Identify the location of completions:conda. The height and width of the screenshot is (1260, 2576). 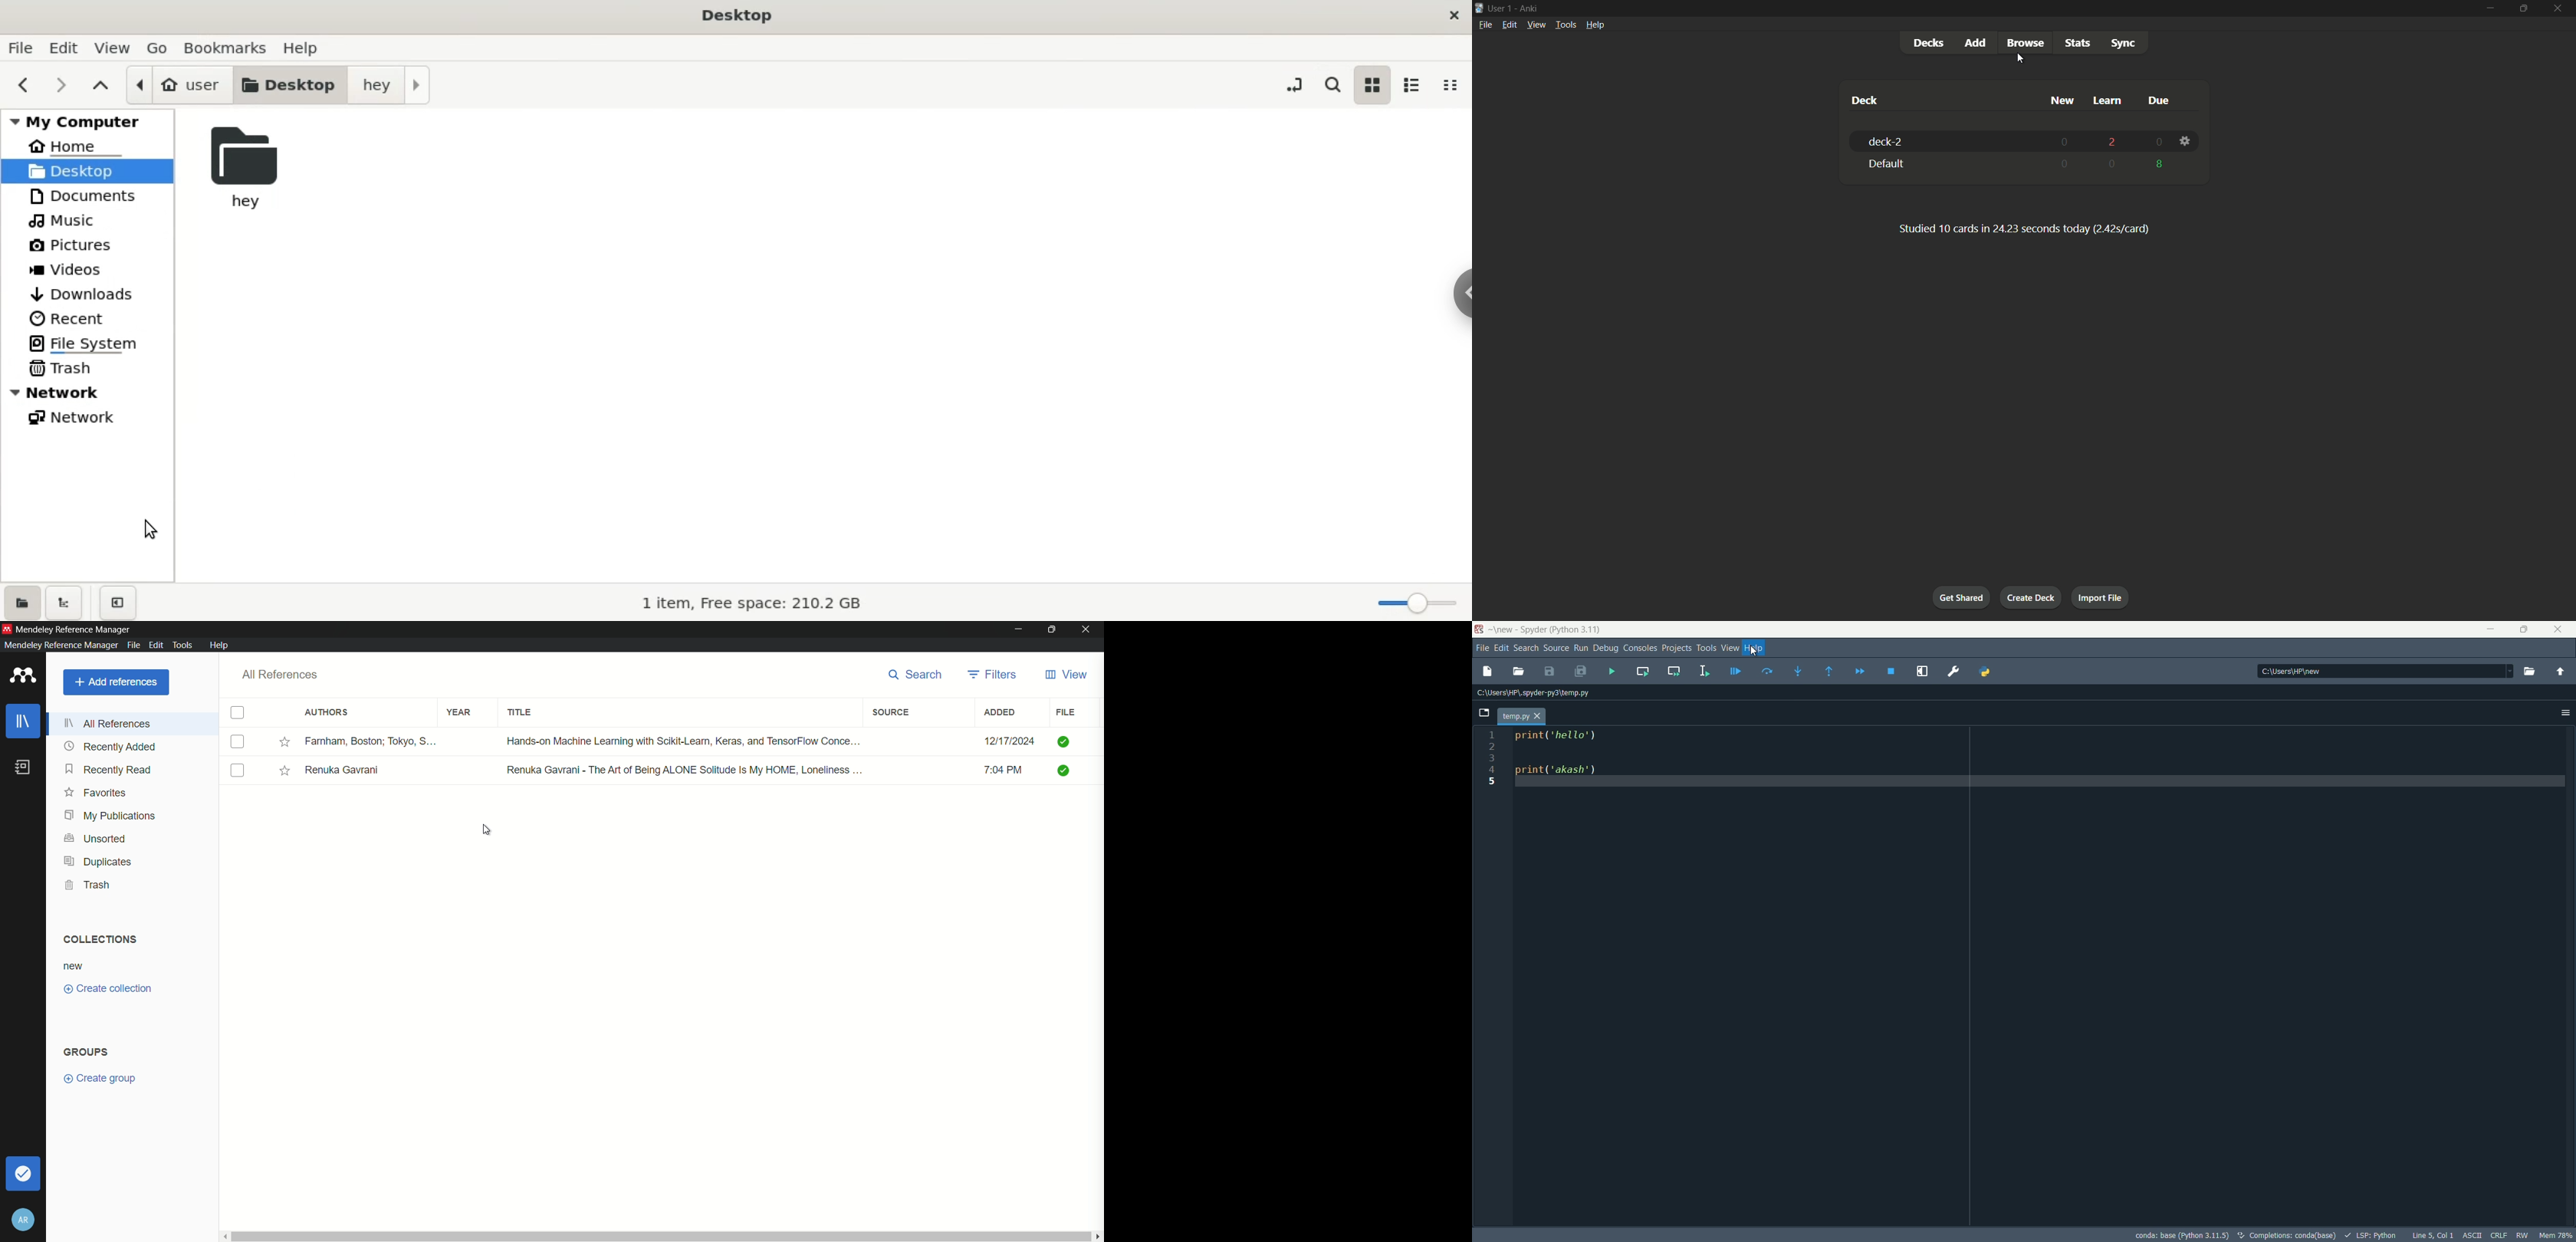
(2284, 1235).